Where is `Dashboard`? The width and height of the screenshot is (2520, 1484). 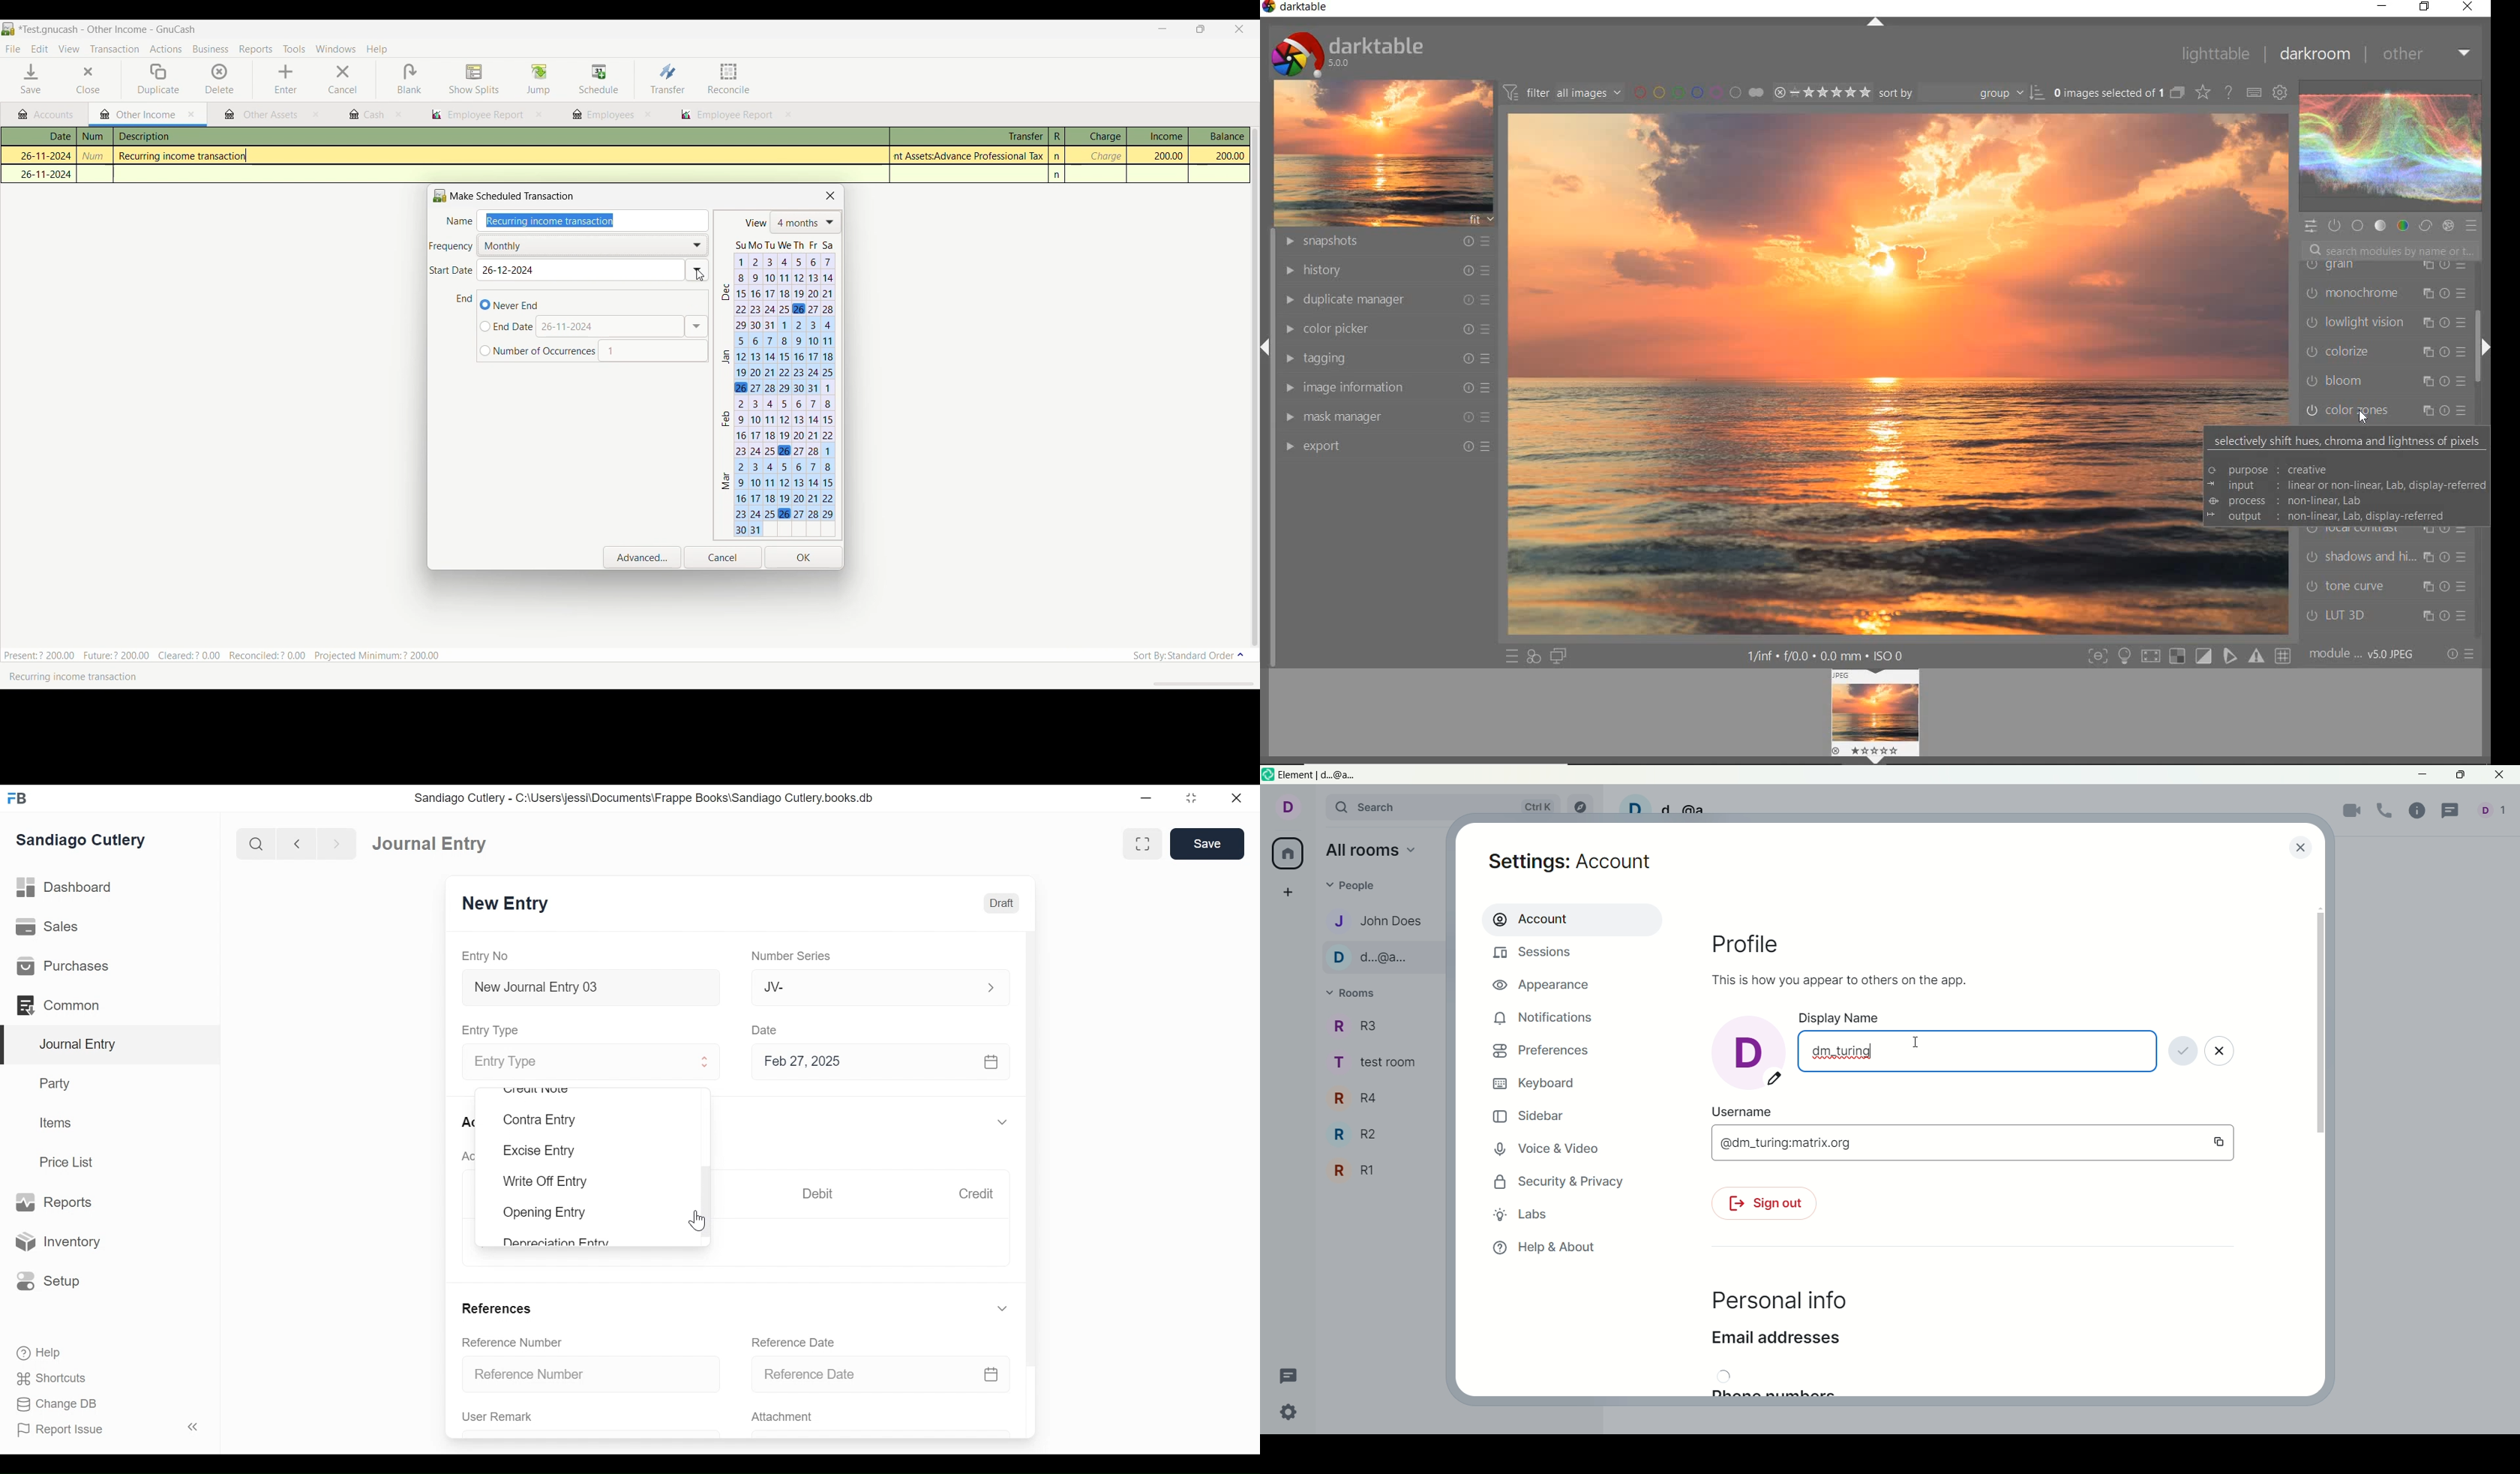
Dashboard is located at coordinates (65, 888).